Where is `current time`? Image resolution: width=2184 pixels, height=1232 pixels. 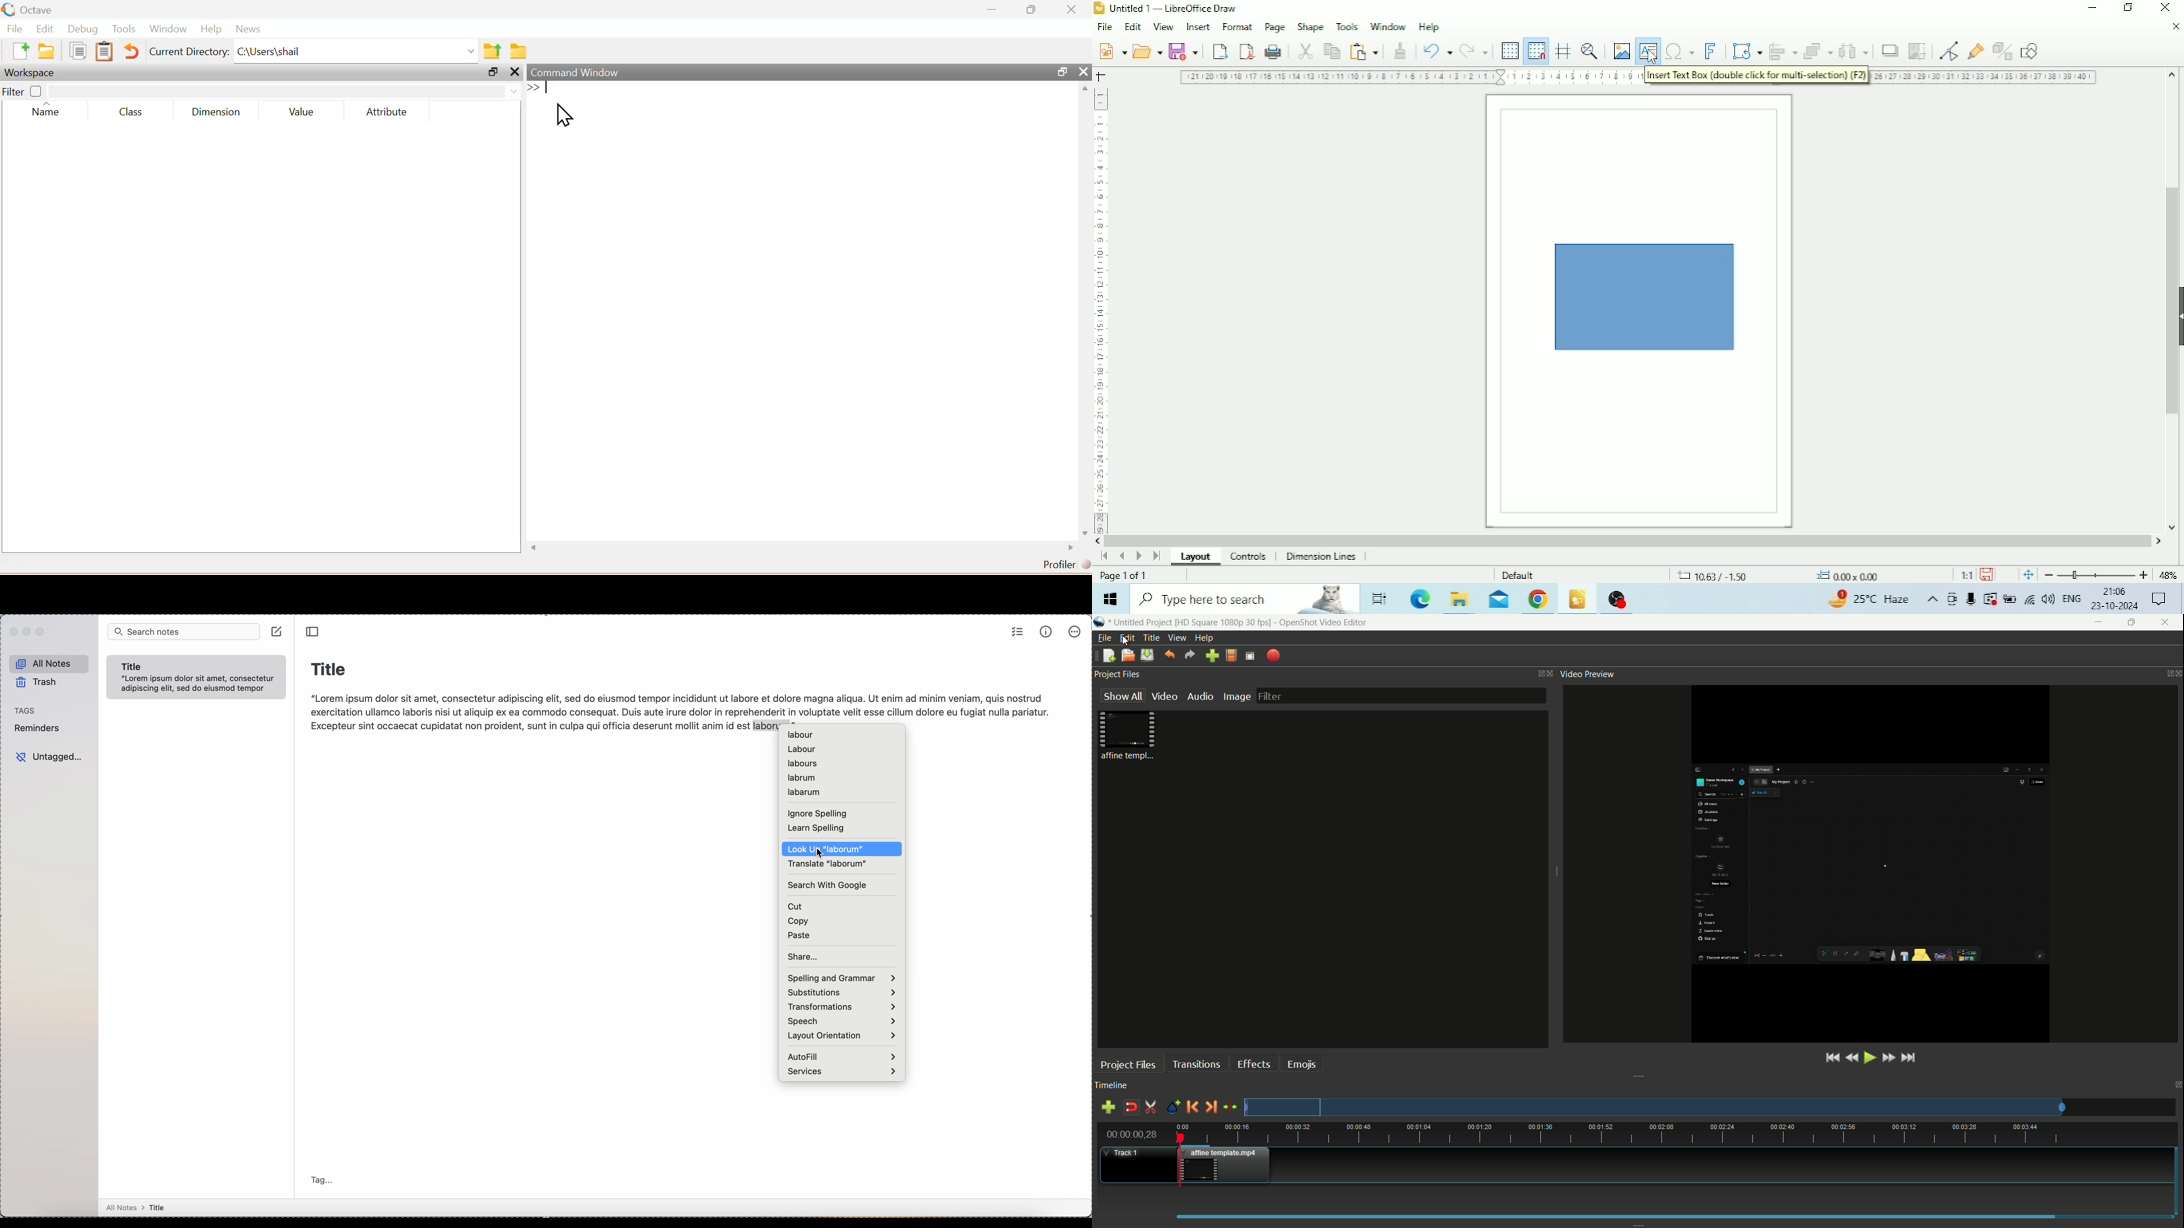
current time is located at coordinates (1133, 1134).